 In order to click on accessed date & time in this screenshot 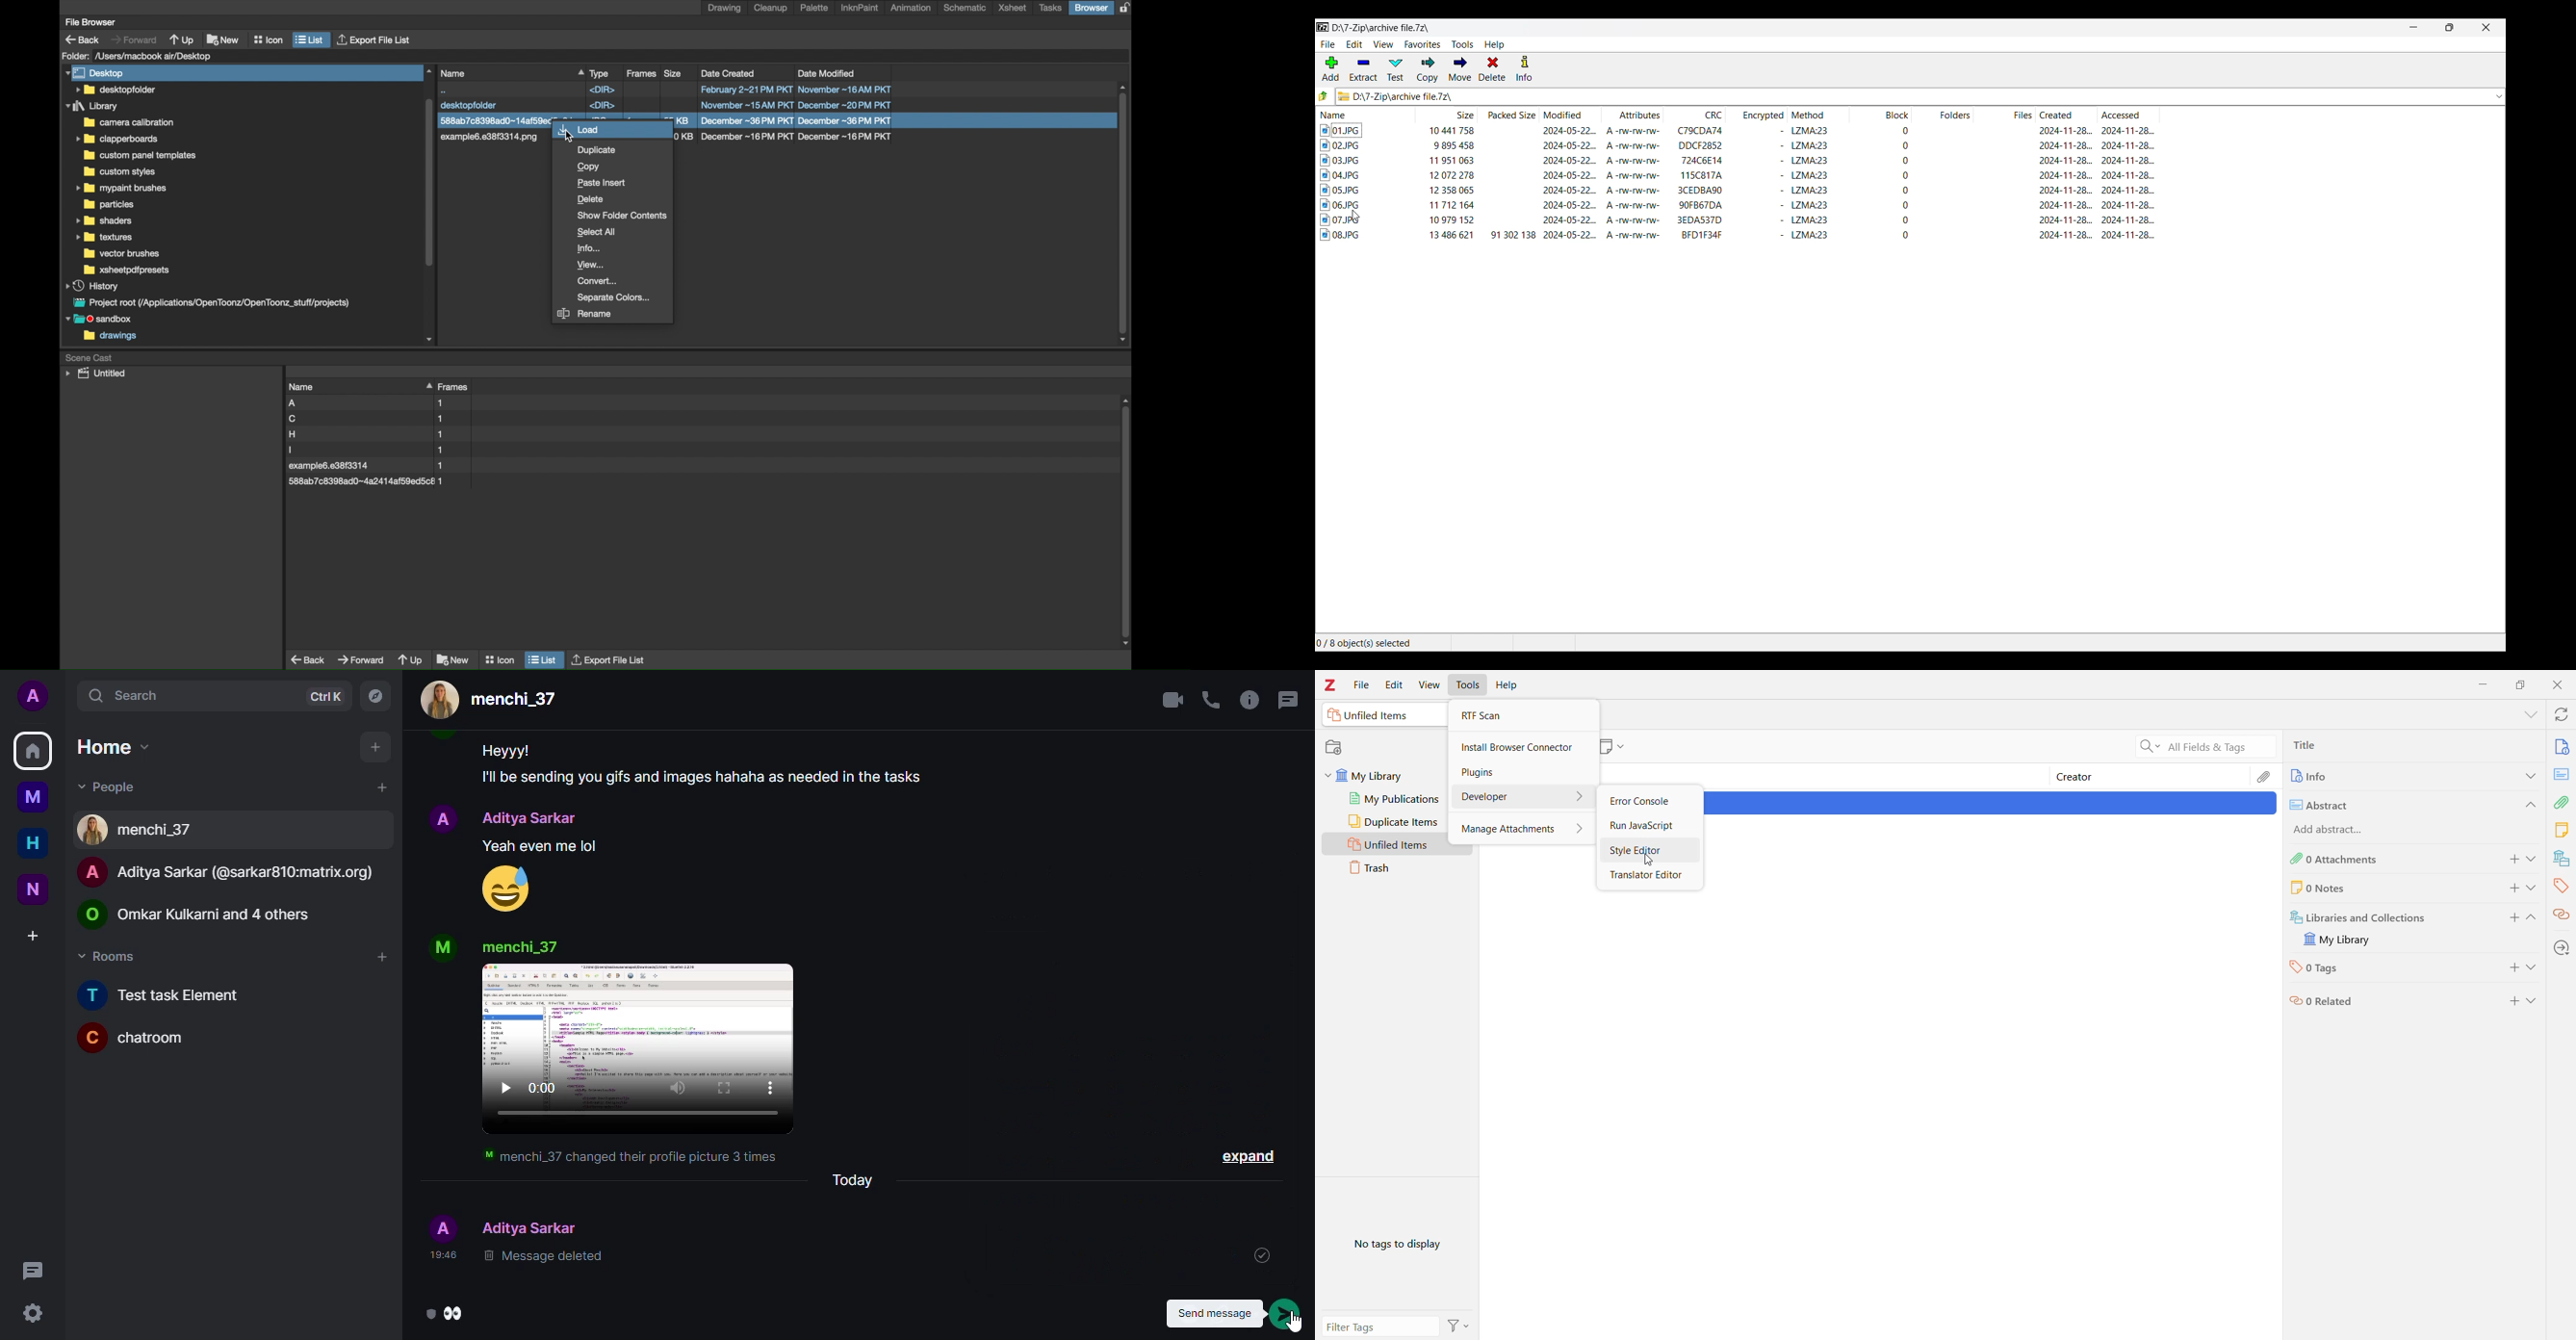, I will do `click(2129, 220)`.